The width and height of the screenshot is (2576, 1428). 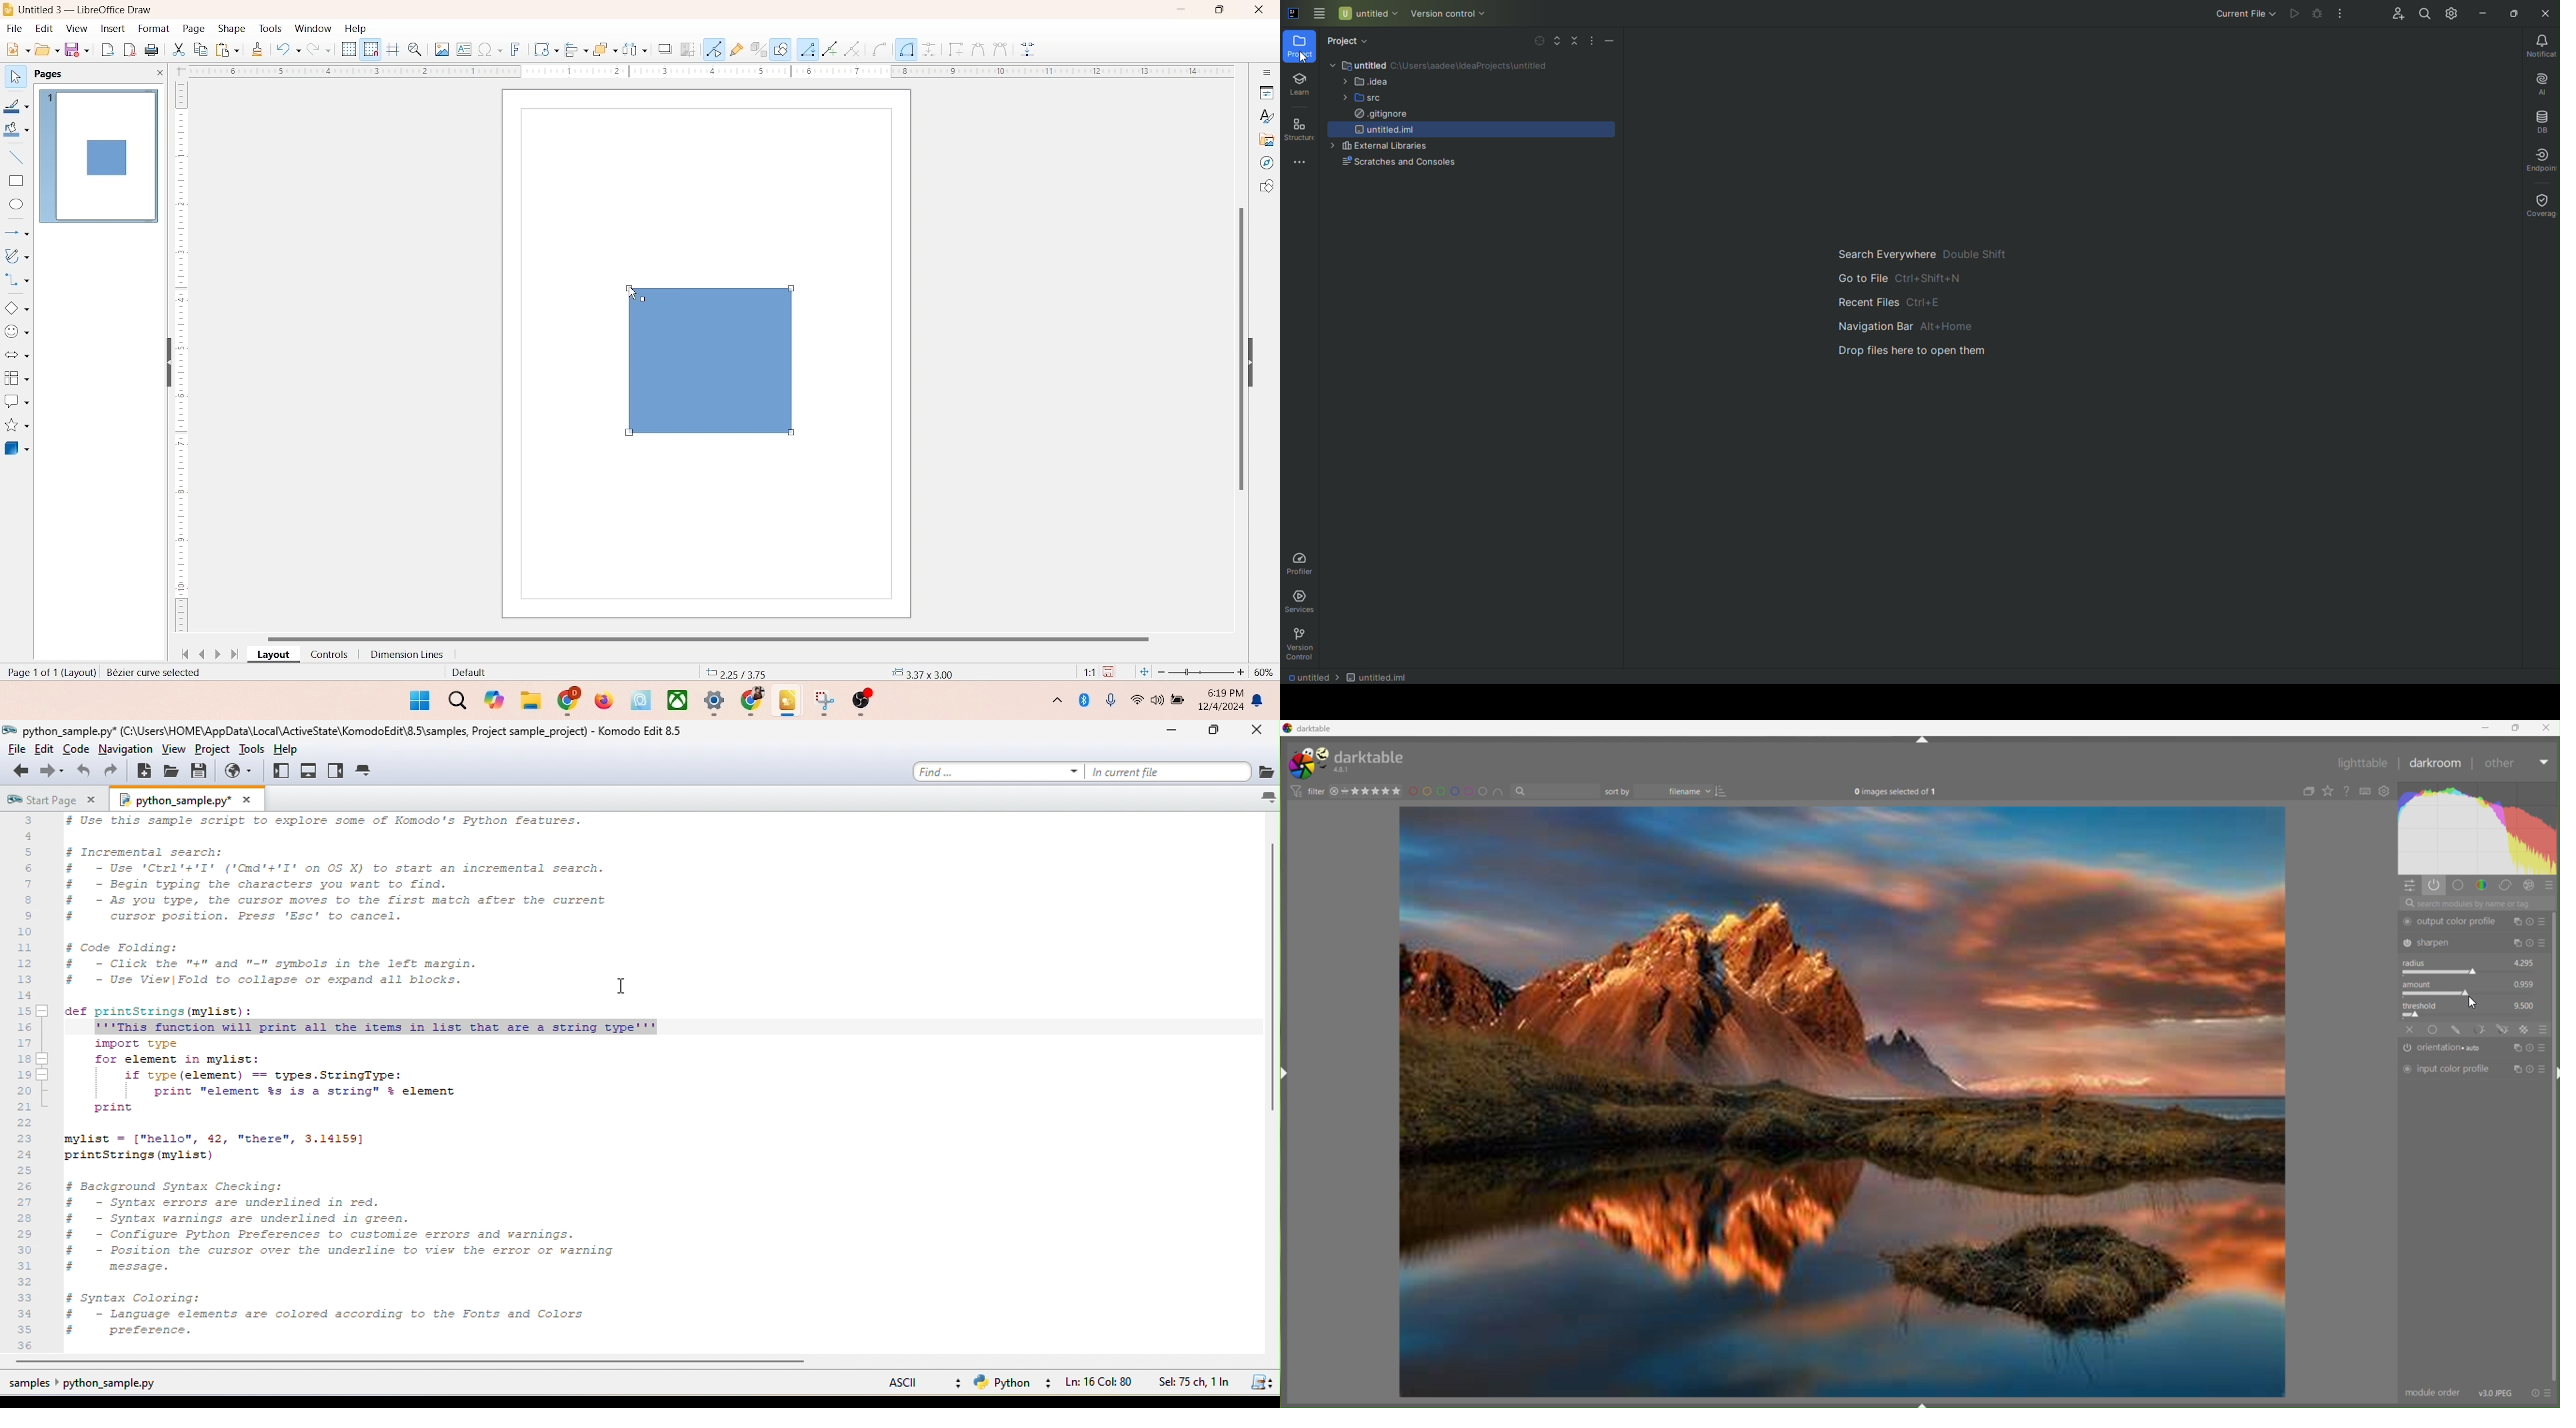 What do you see at coordinates (530, 698) in the screenshot?
I see `folders` at bounding box center [530, 698].